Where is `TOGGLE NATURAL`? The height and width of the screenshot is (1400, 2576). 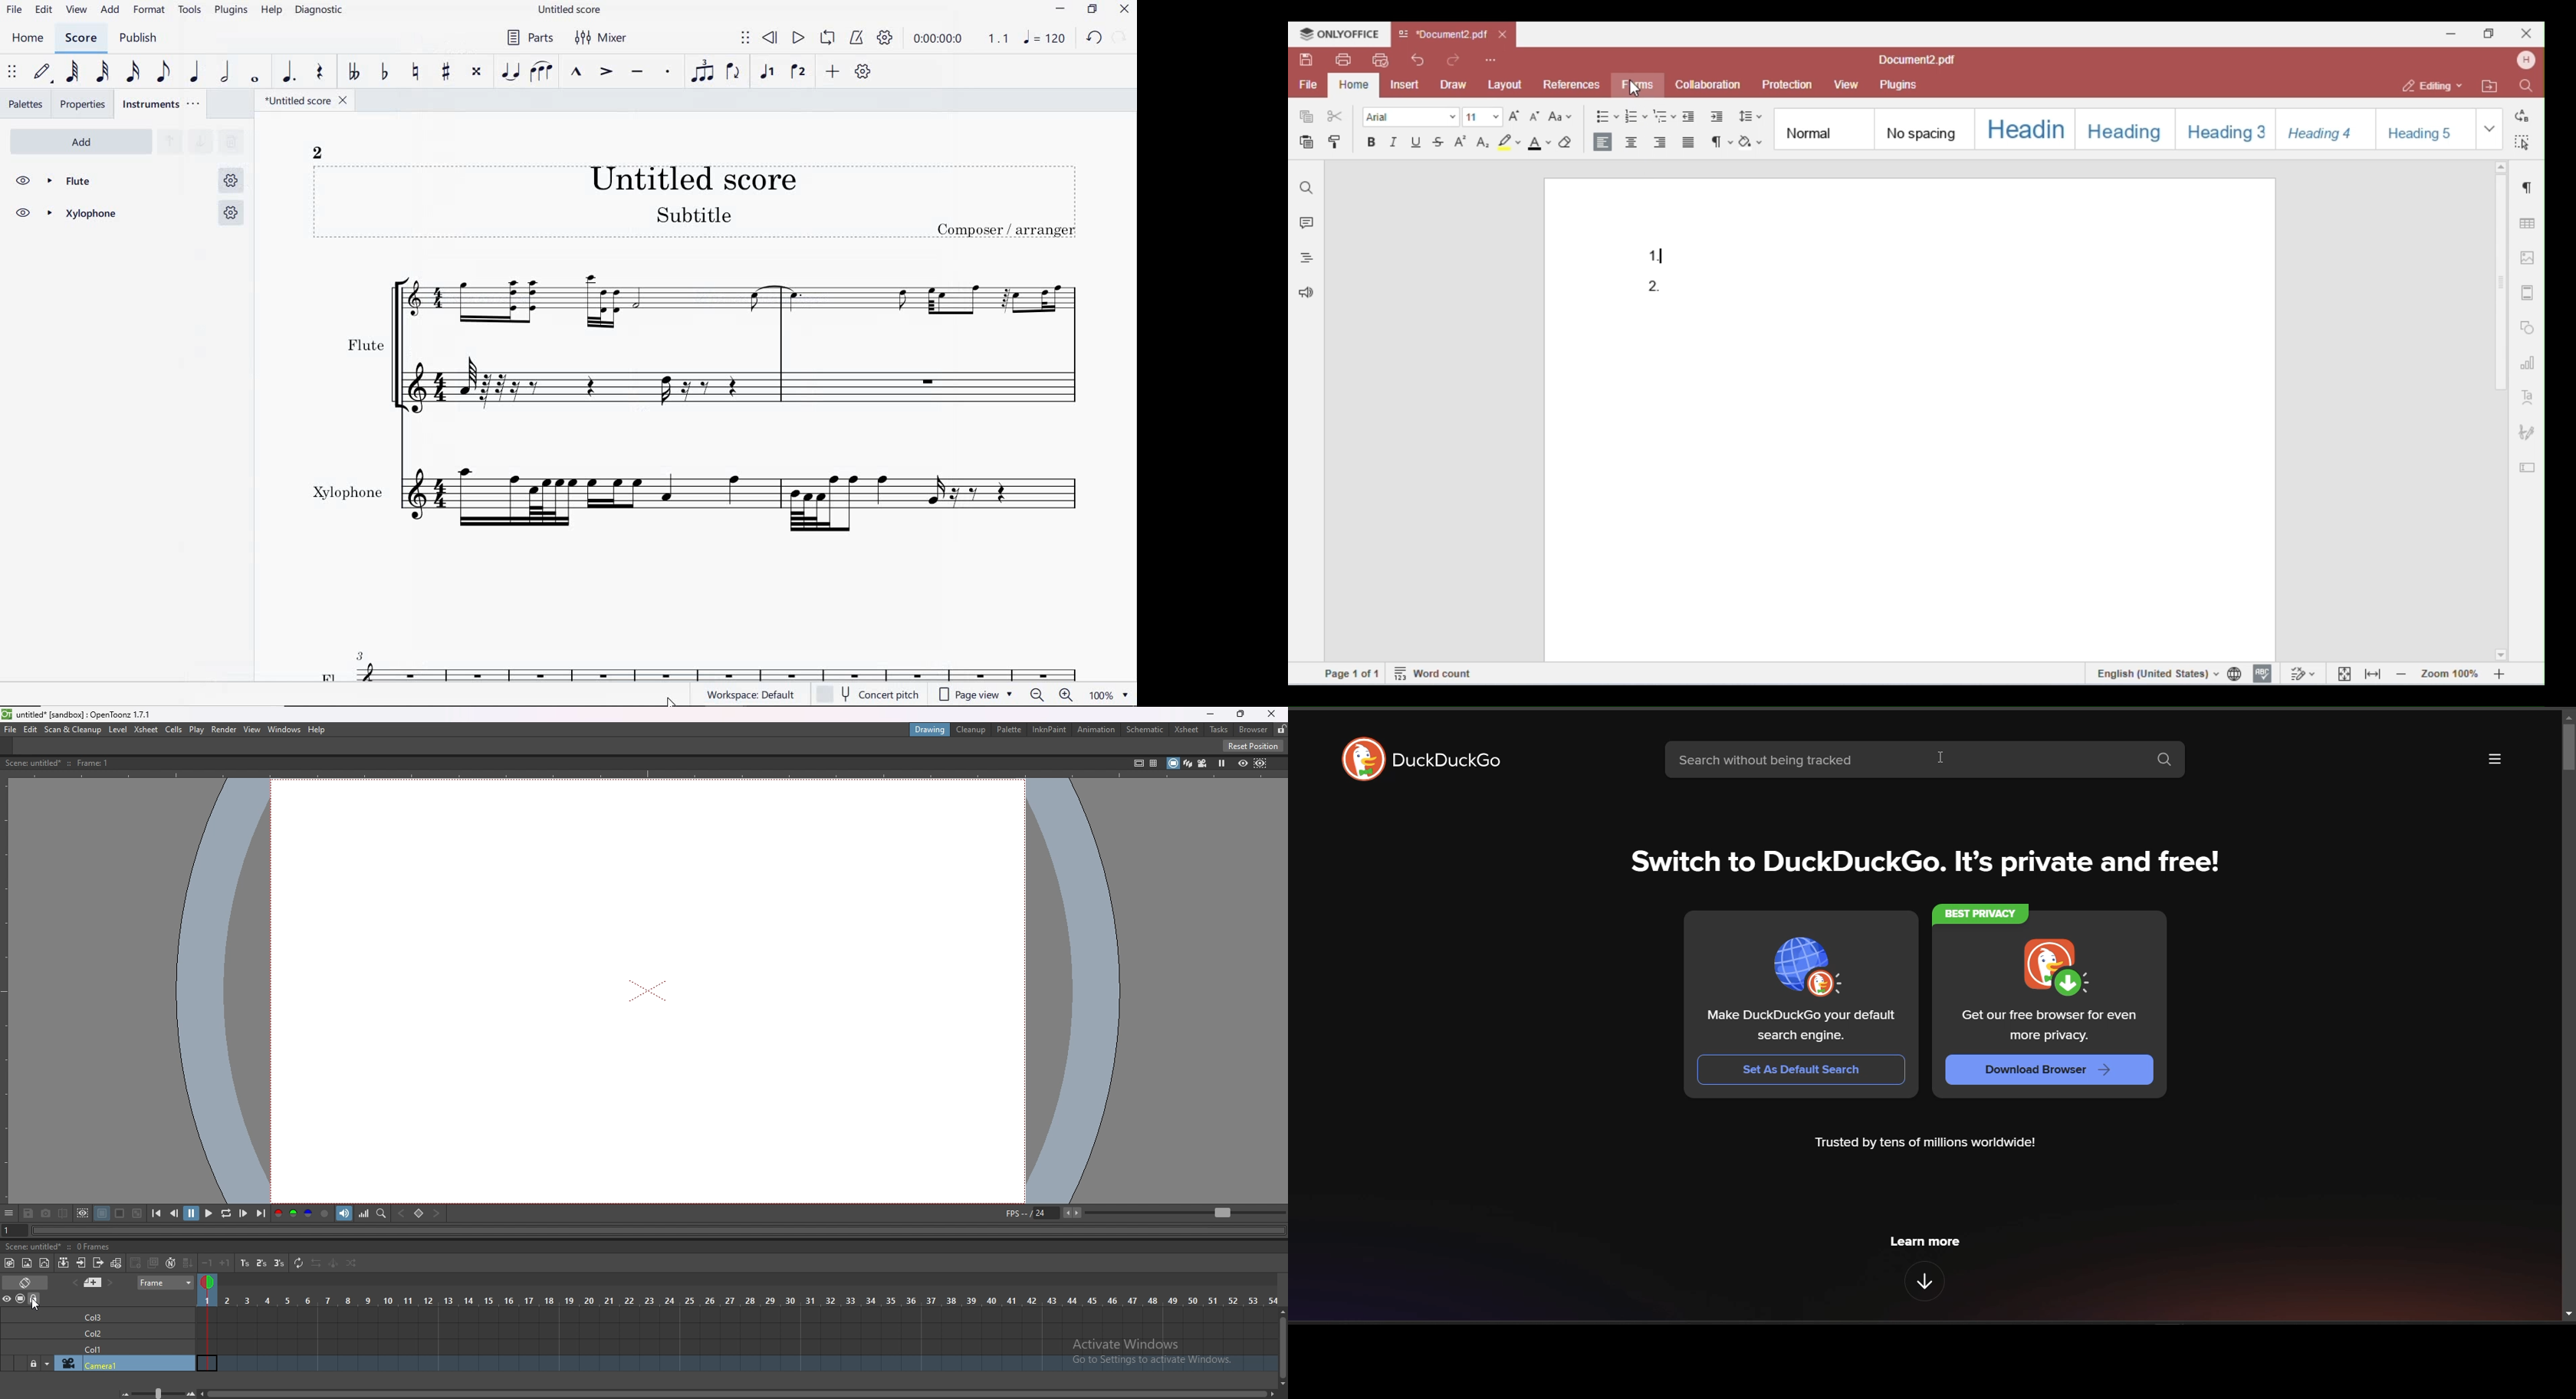 TOGGLE NATURAL is located at coordinates (415, 72).